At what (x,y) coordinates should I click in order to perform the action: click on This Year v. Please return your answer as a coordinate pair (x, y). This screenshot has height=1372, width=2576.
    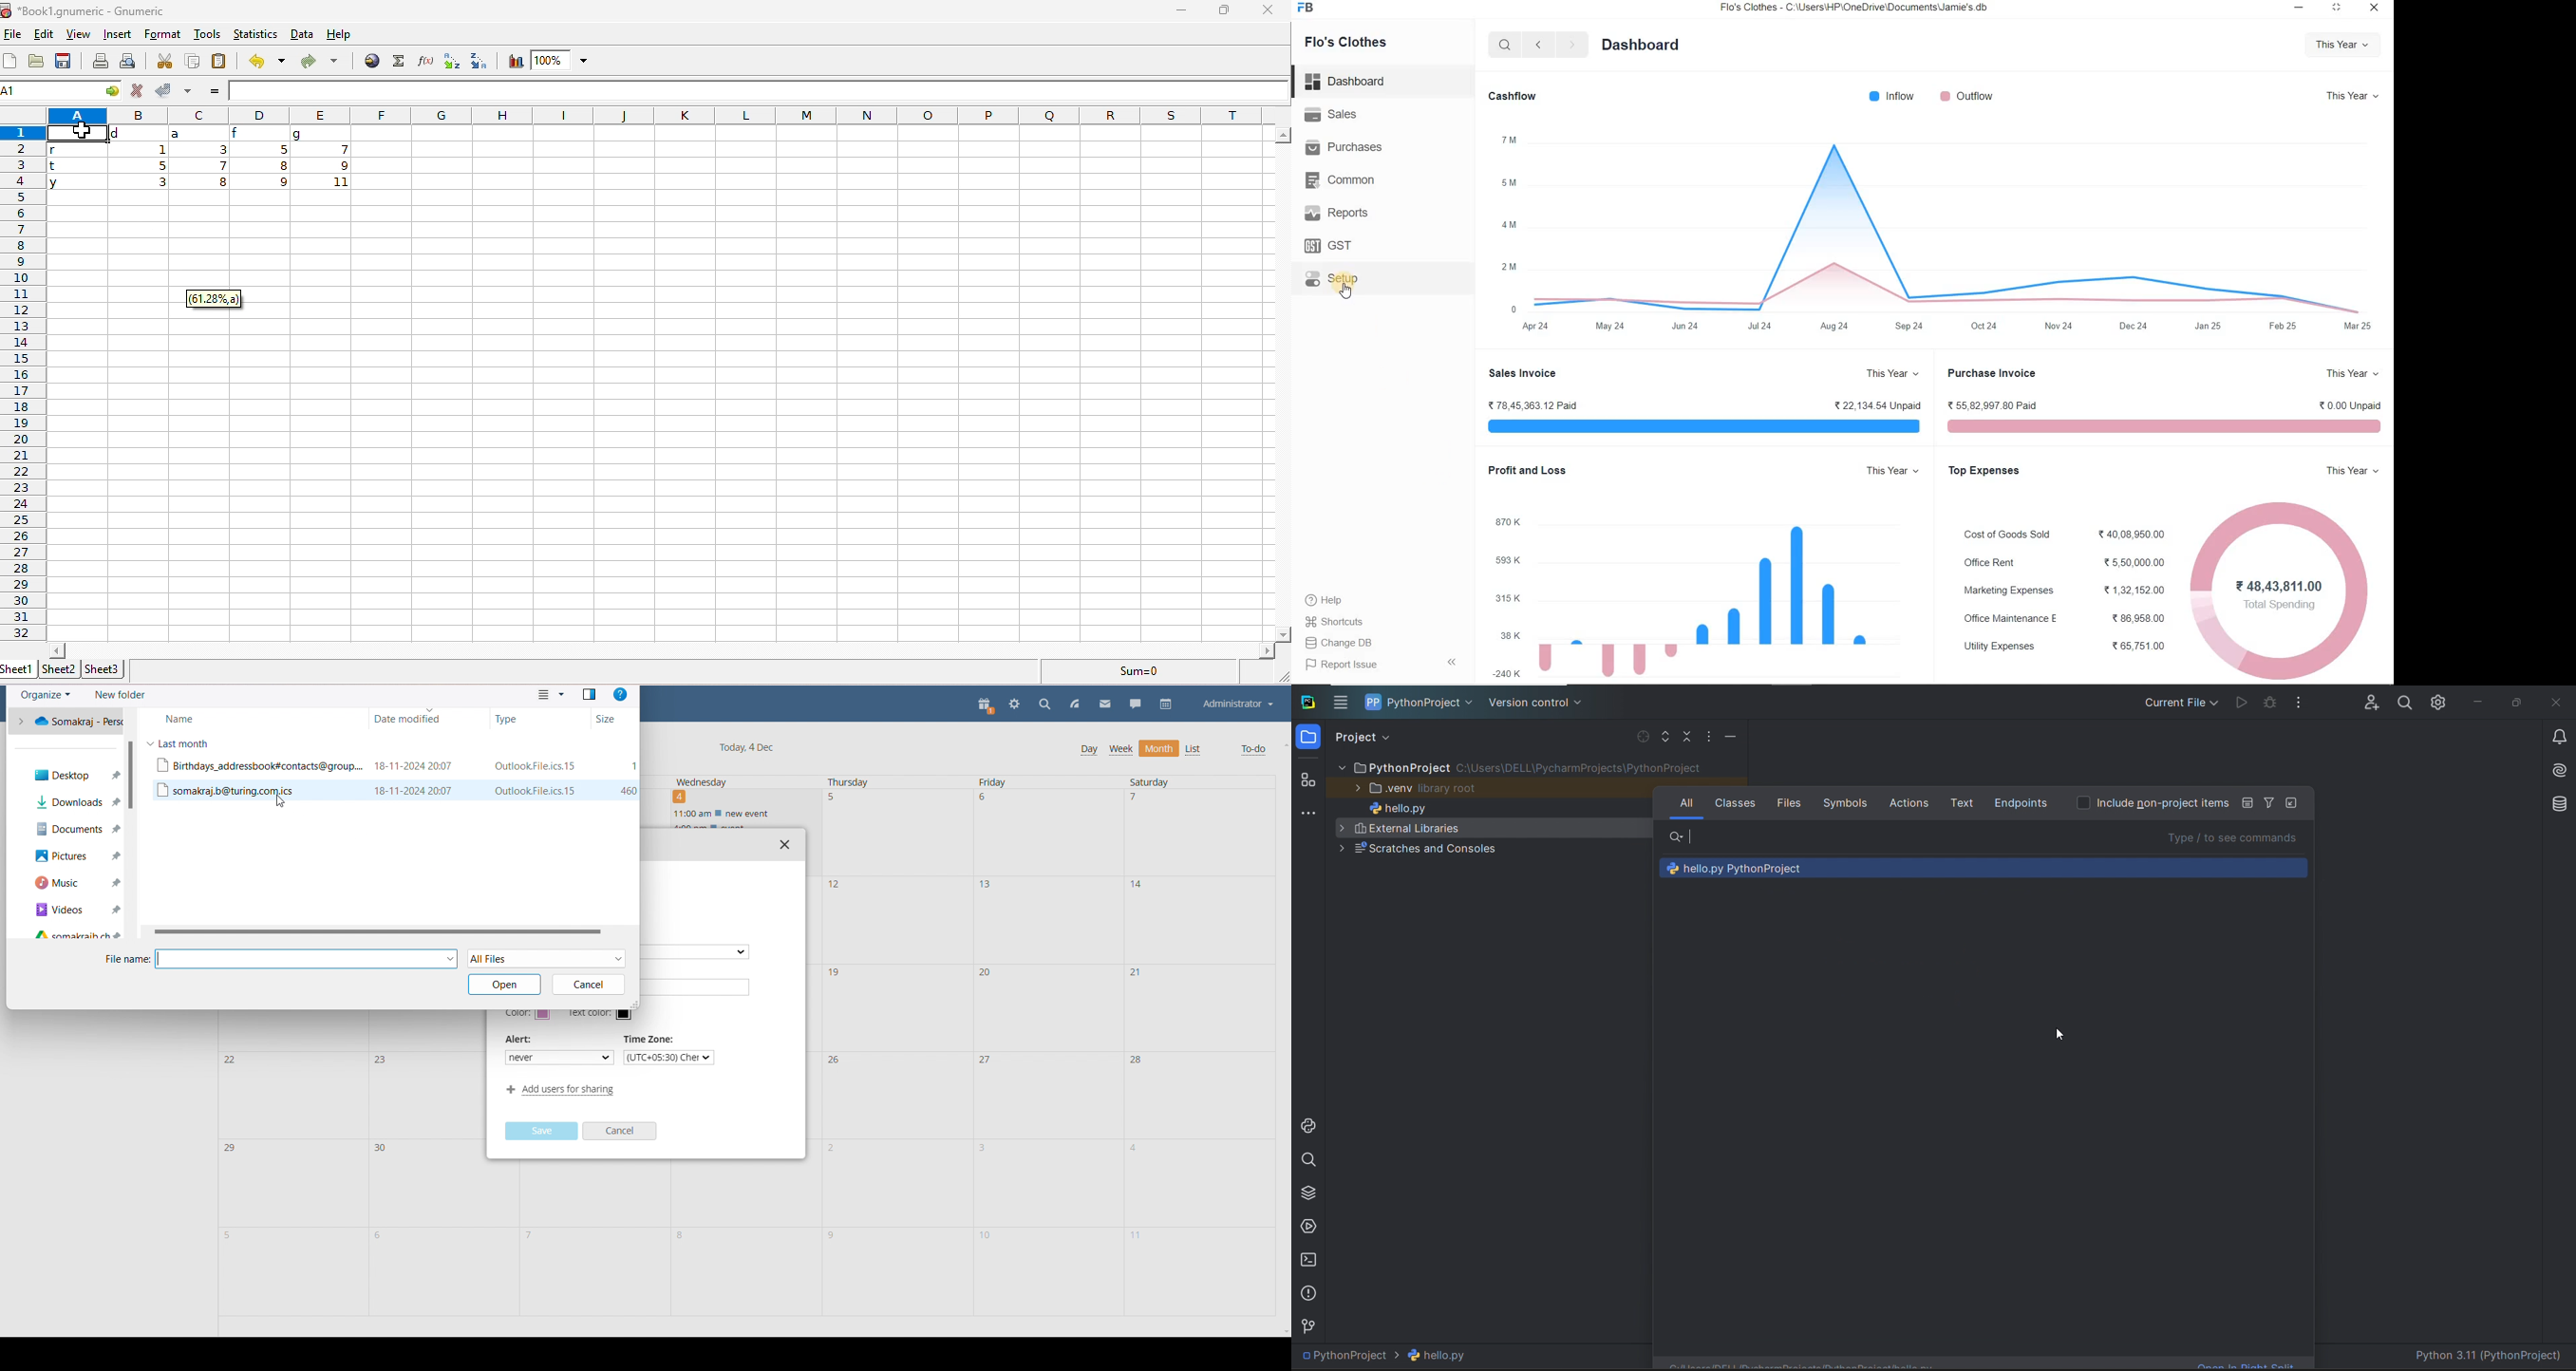
    Looking at the image, I should click on (2341, 45).